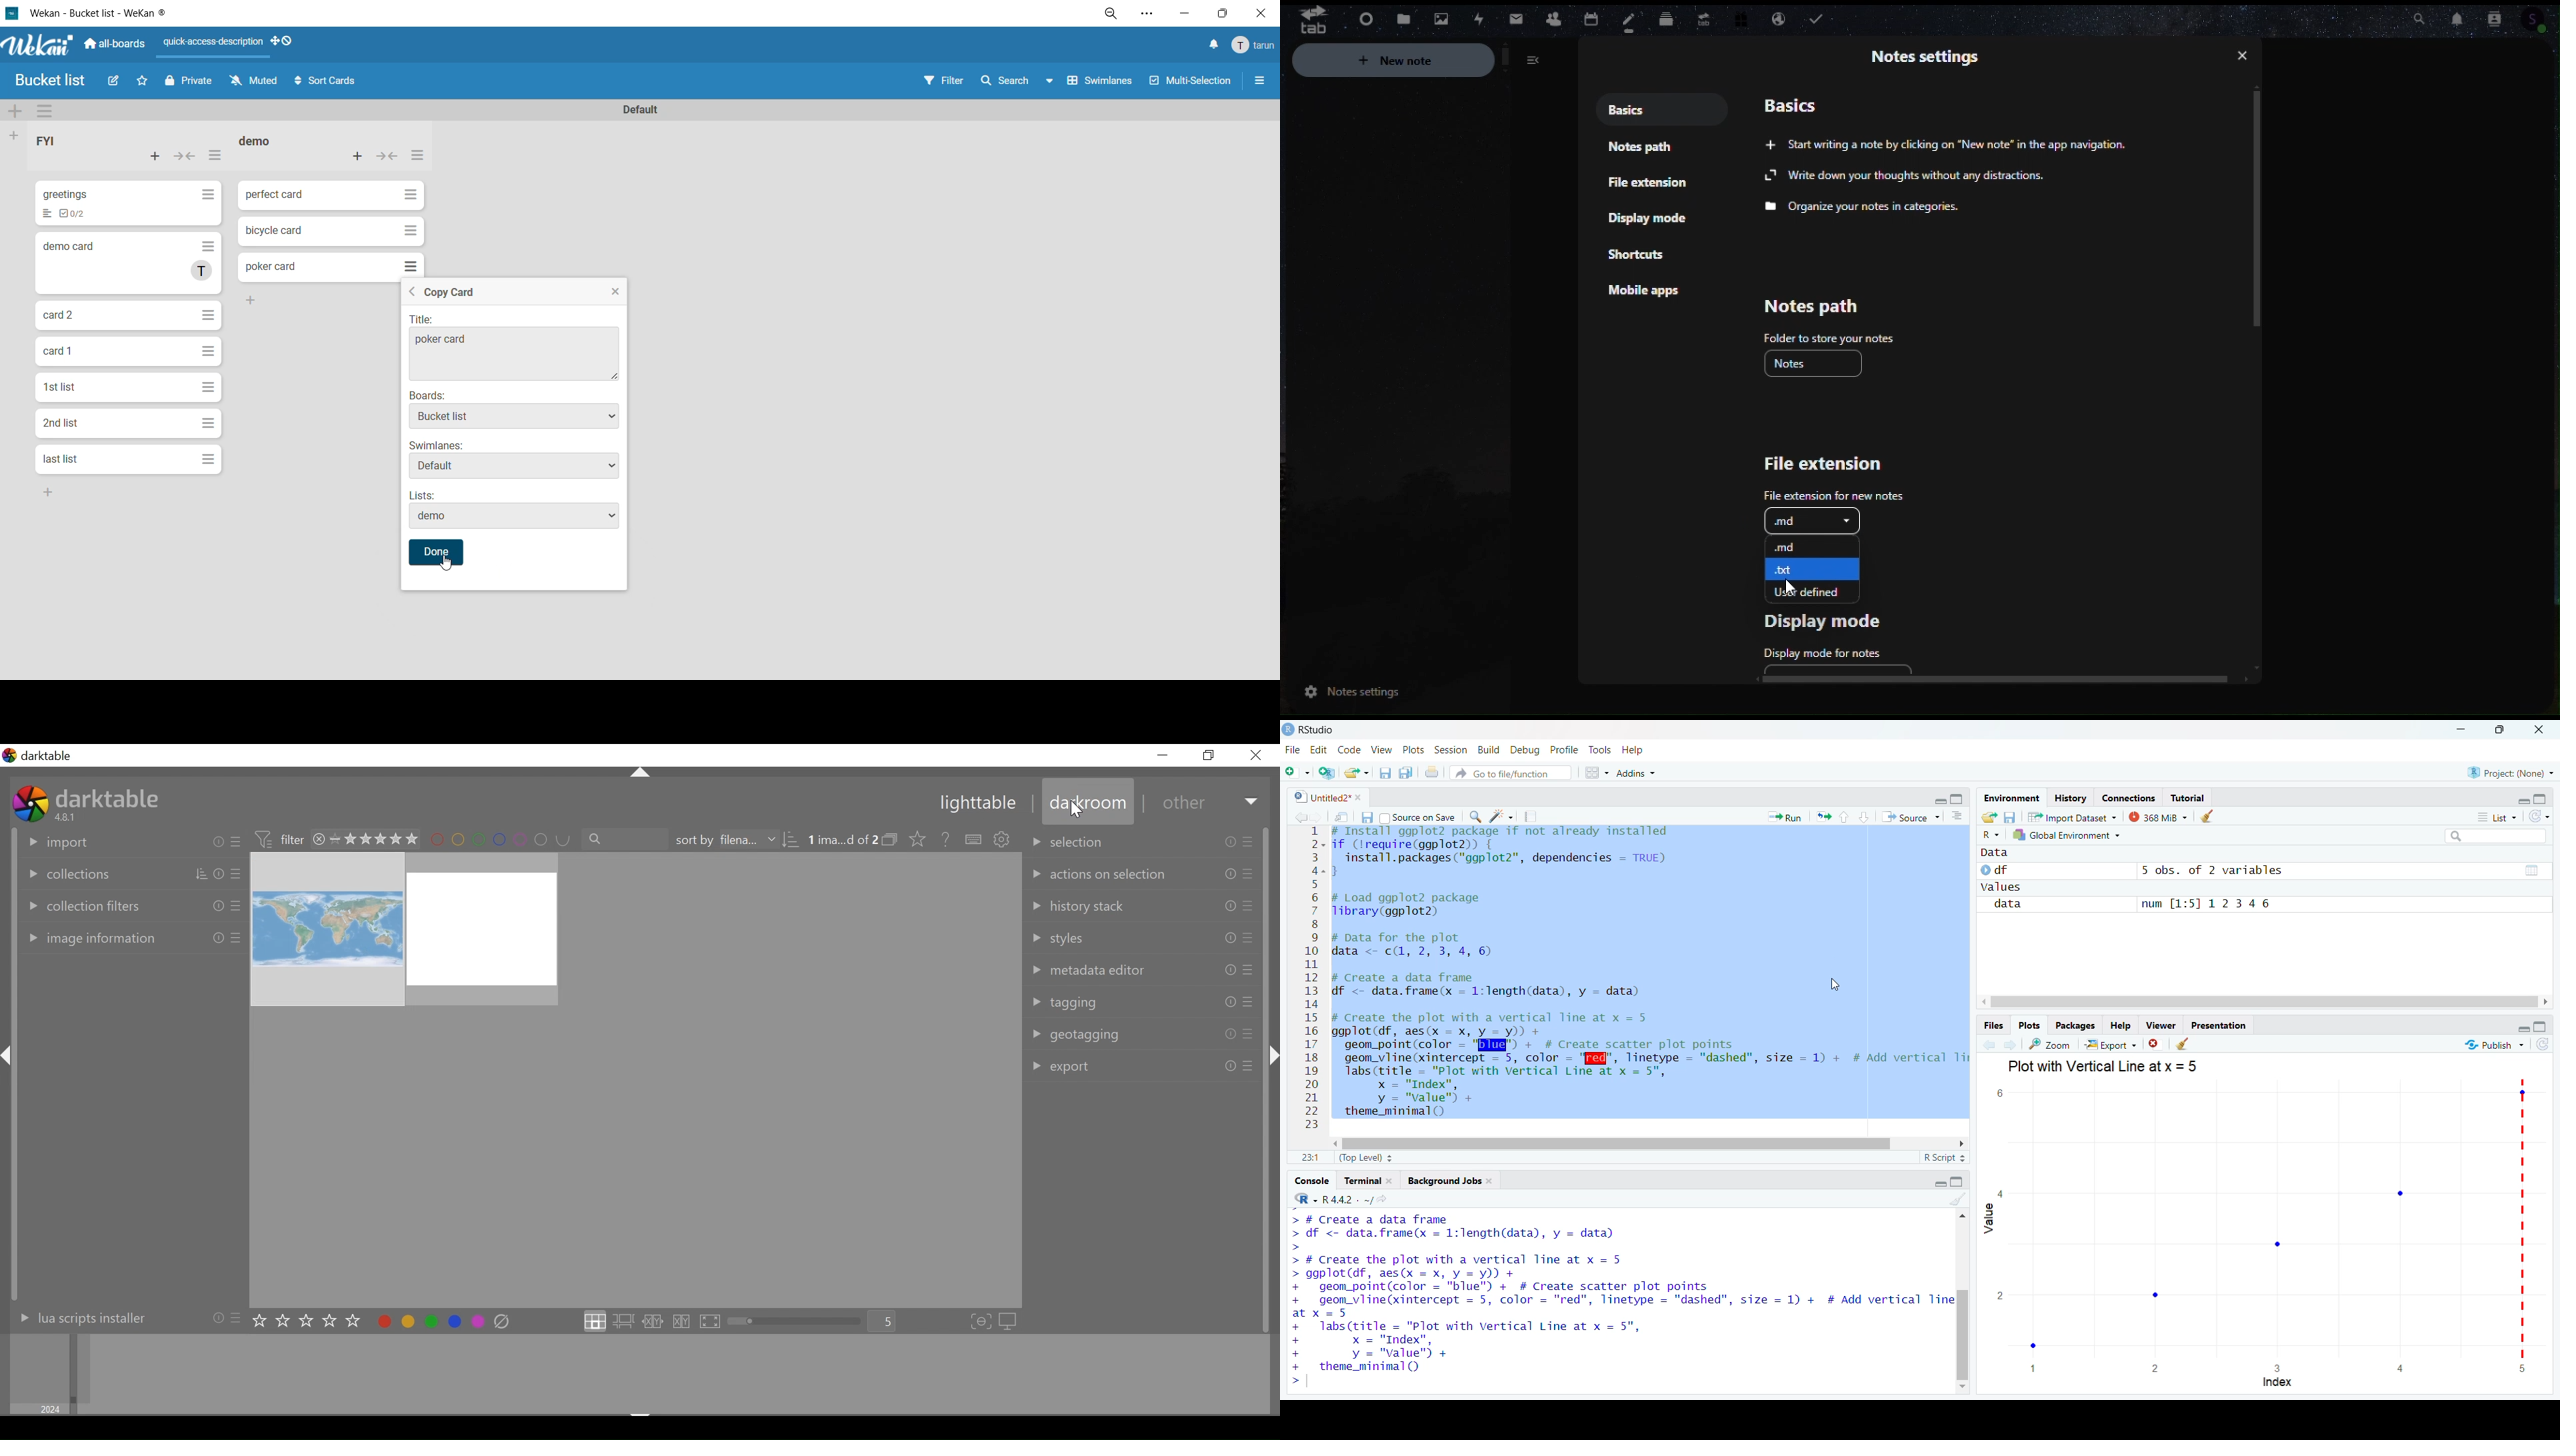  What do you see at coordinates (1641, 773) in the screenshot?
I see `+ Addins ~` at bounding box center [1641, 773].